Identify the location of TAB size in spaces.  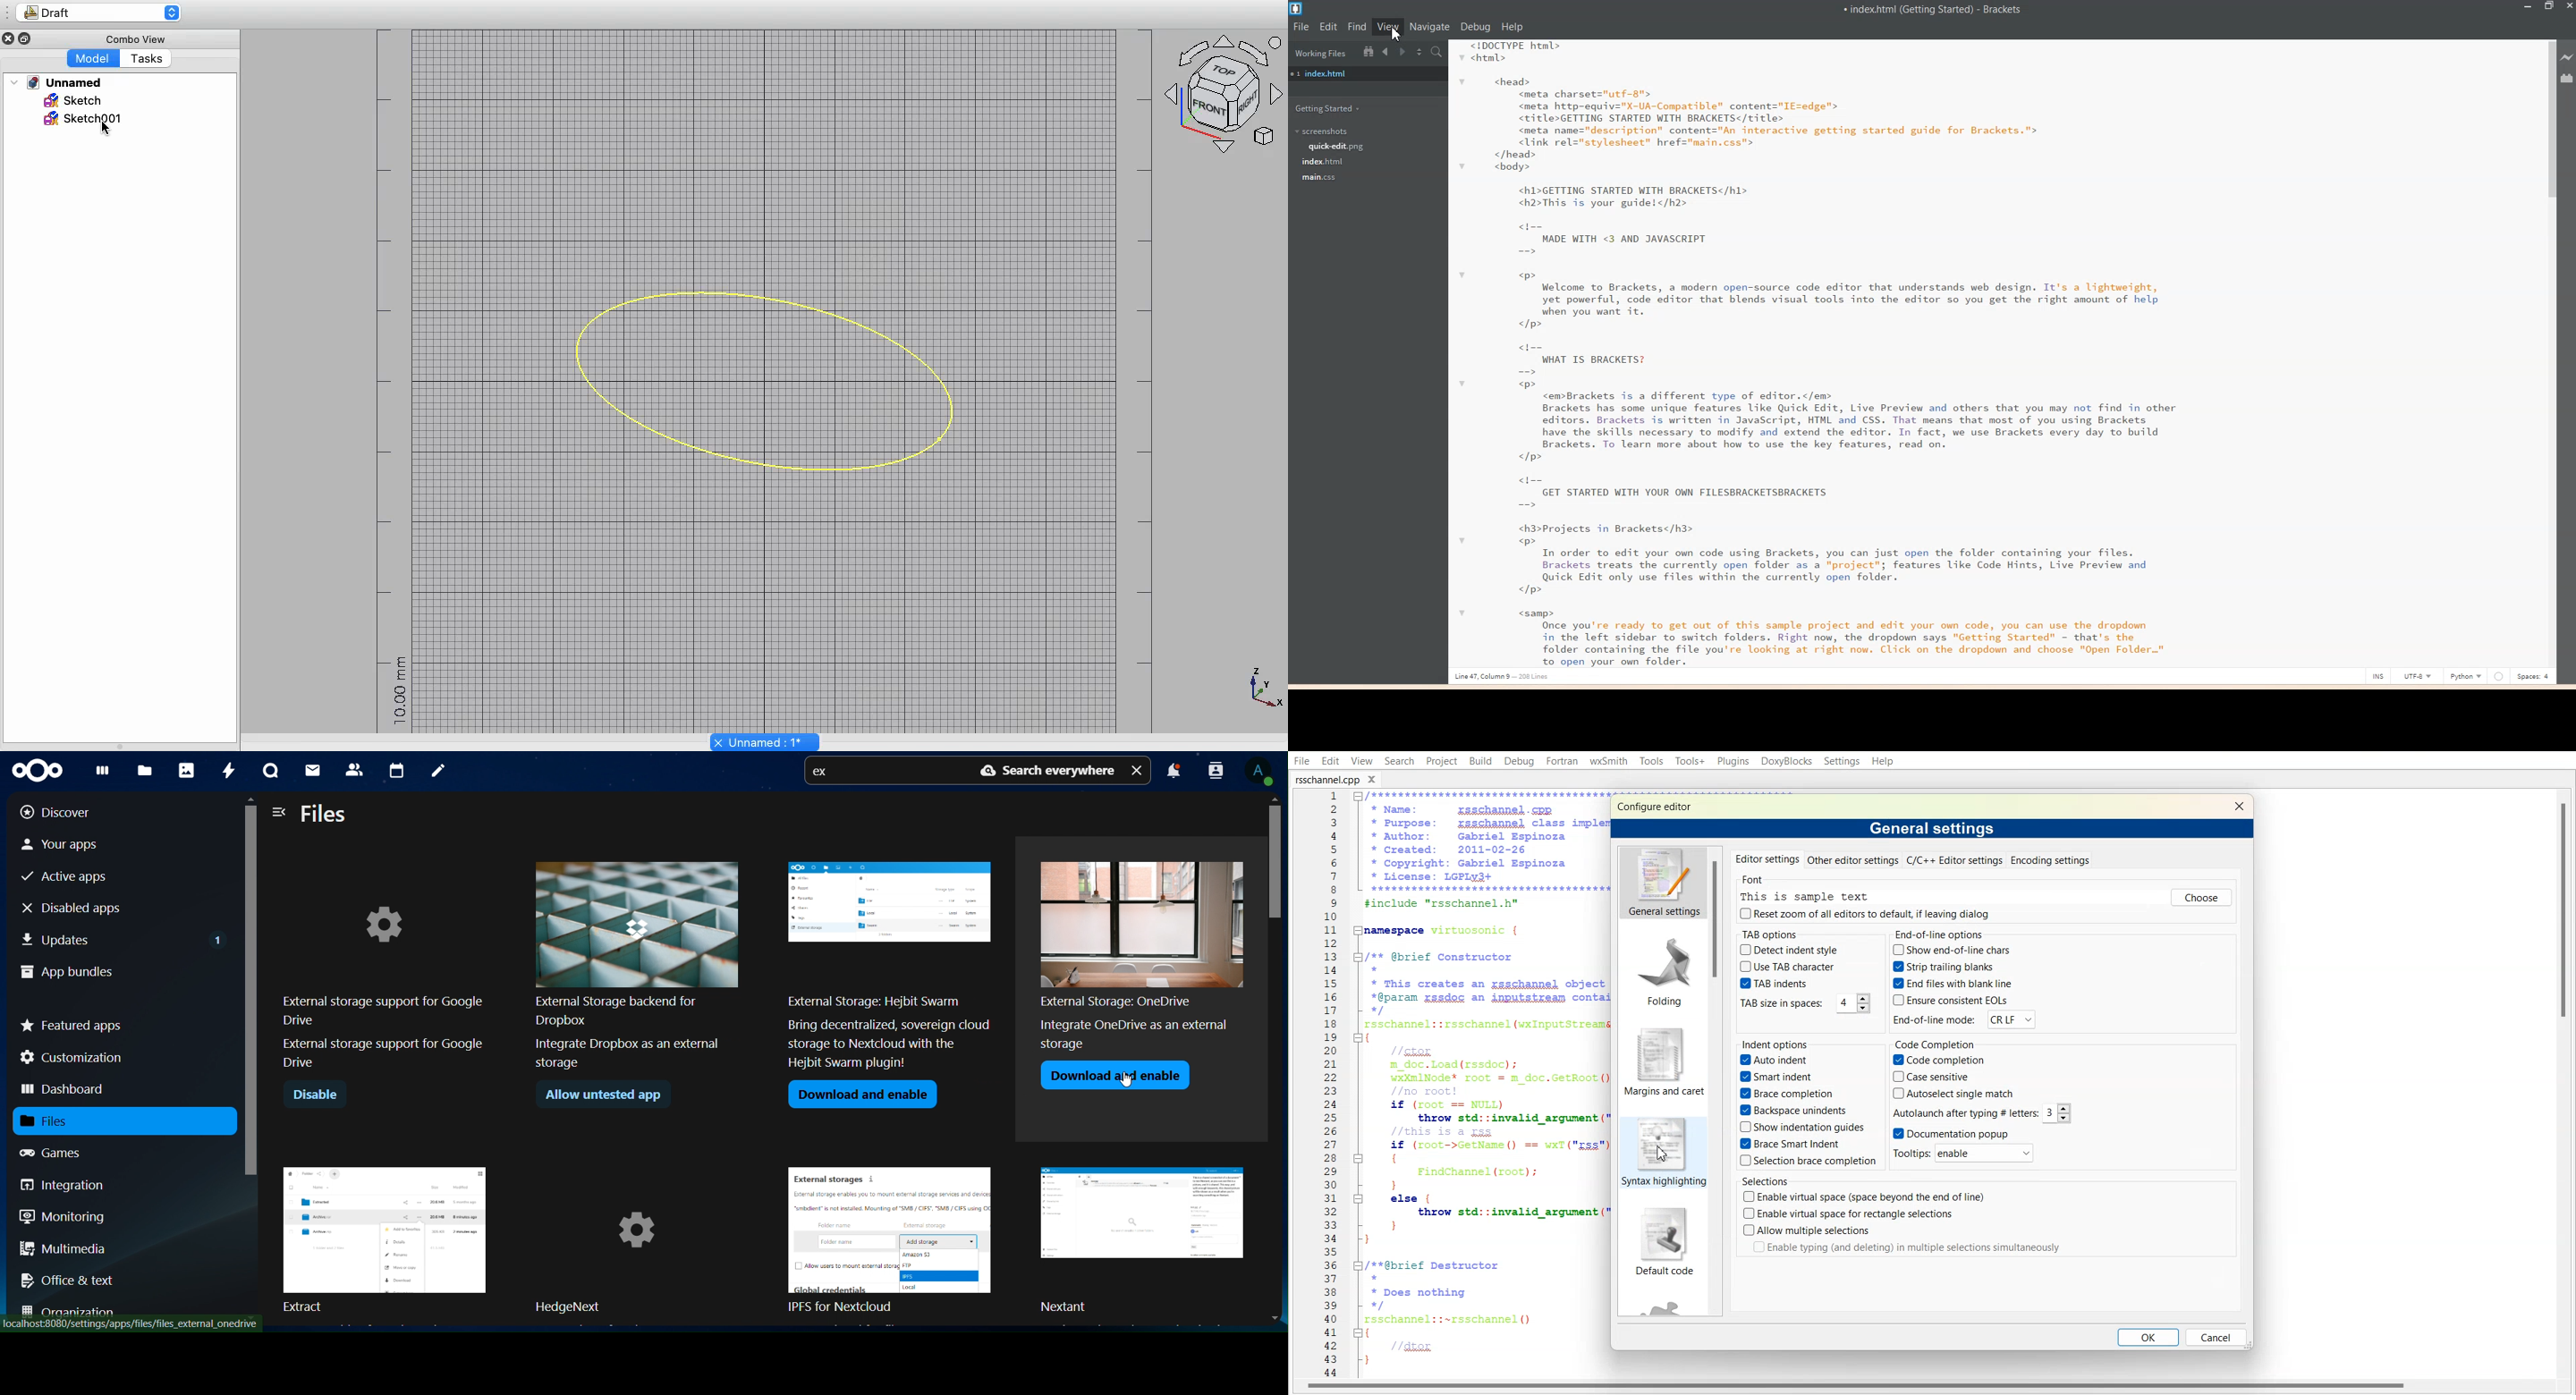
(1805, 1005).